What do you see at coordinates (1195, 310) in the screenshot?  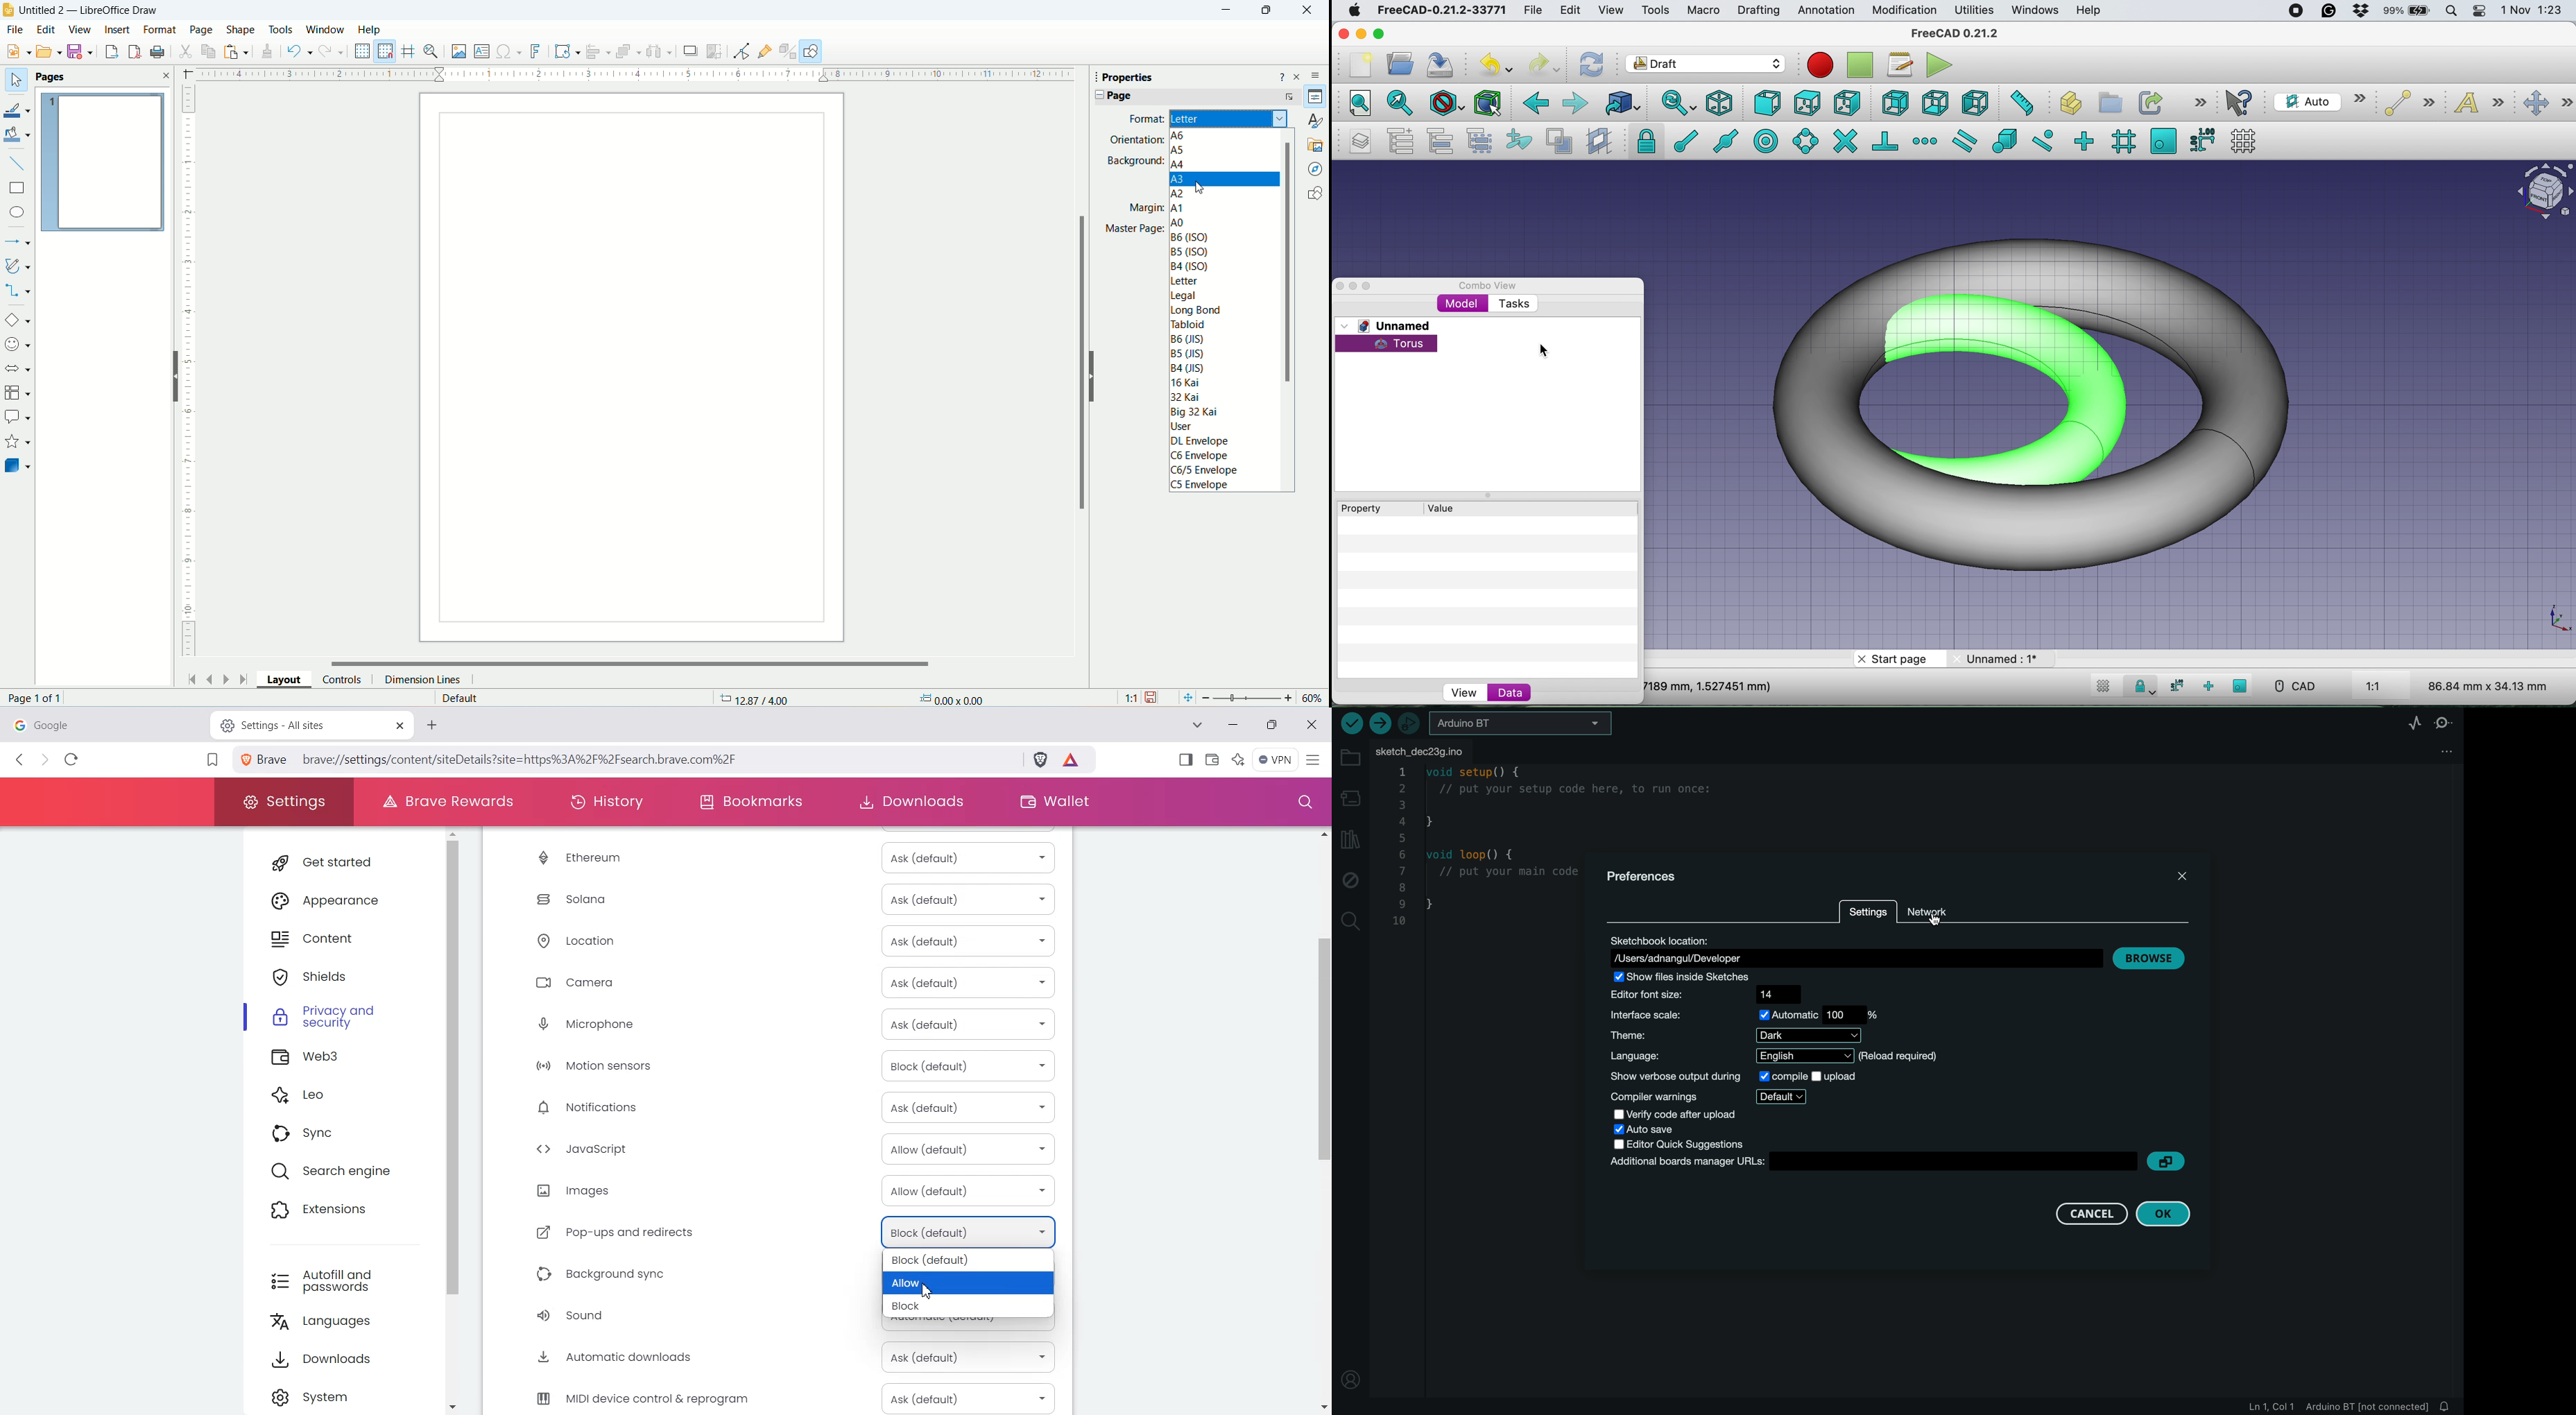 I see `long bond` at bounding box center [1195, 310].